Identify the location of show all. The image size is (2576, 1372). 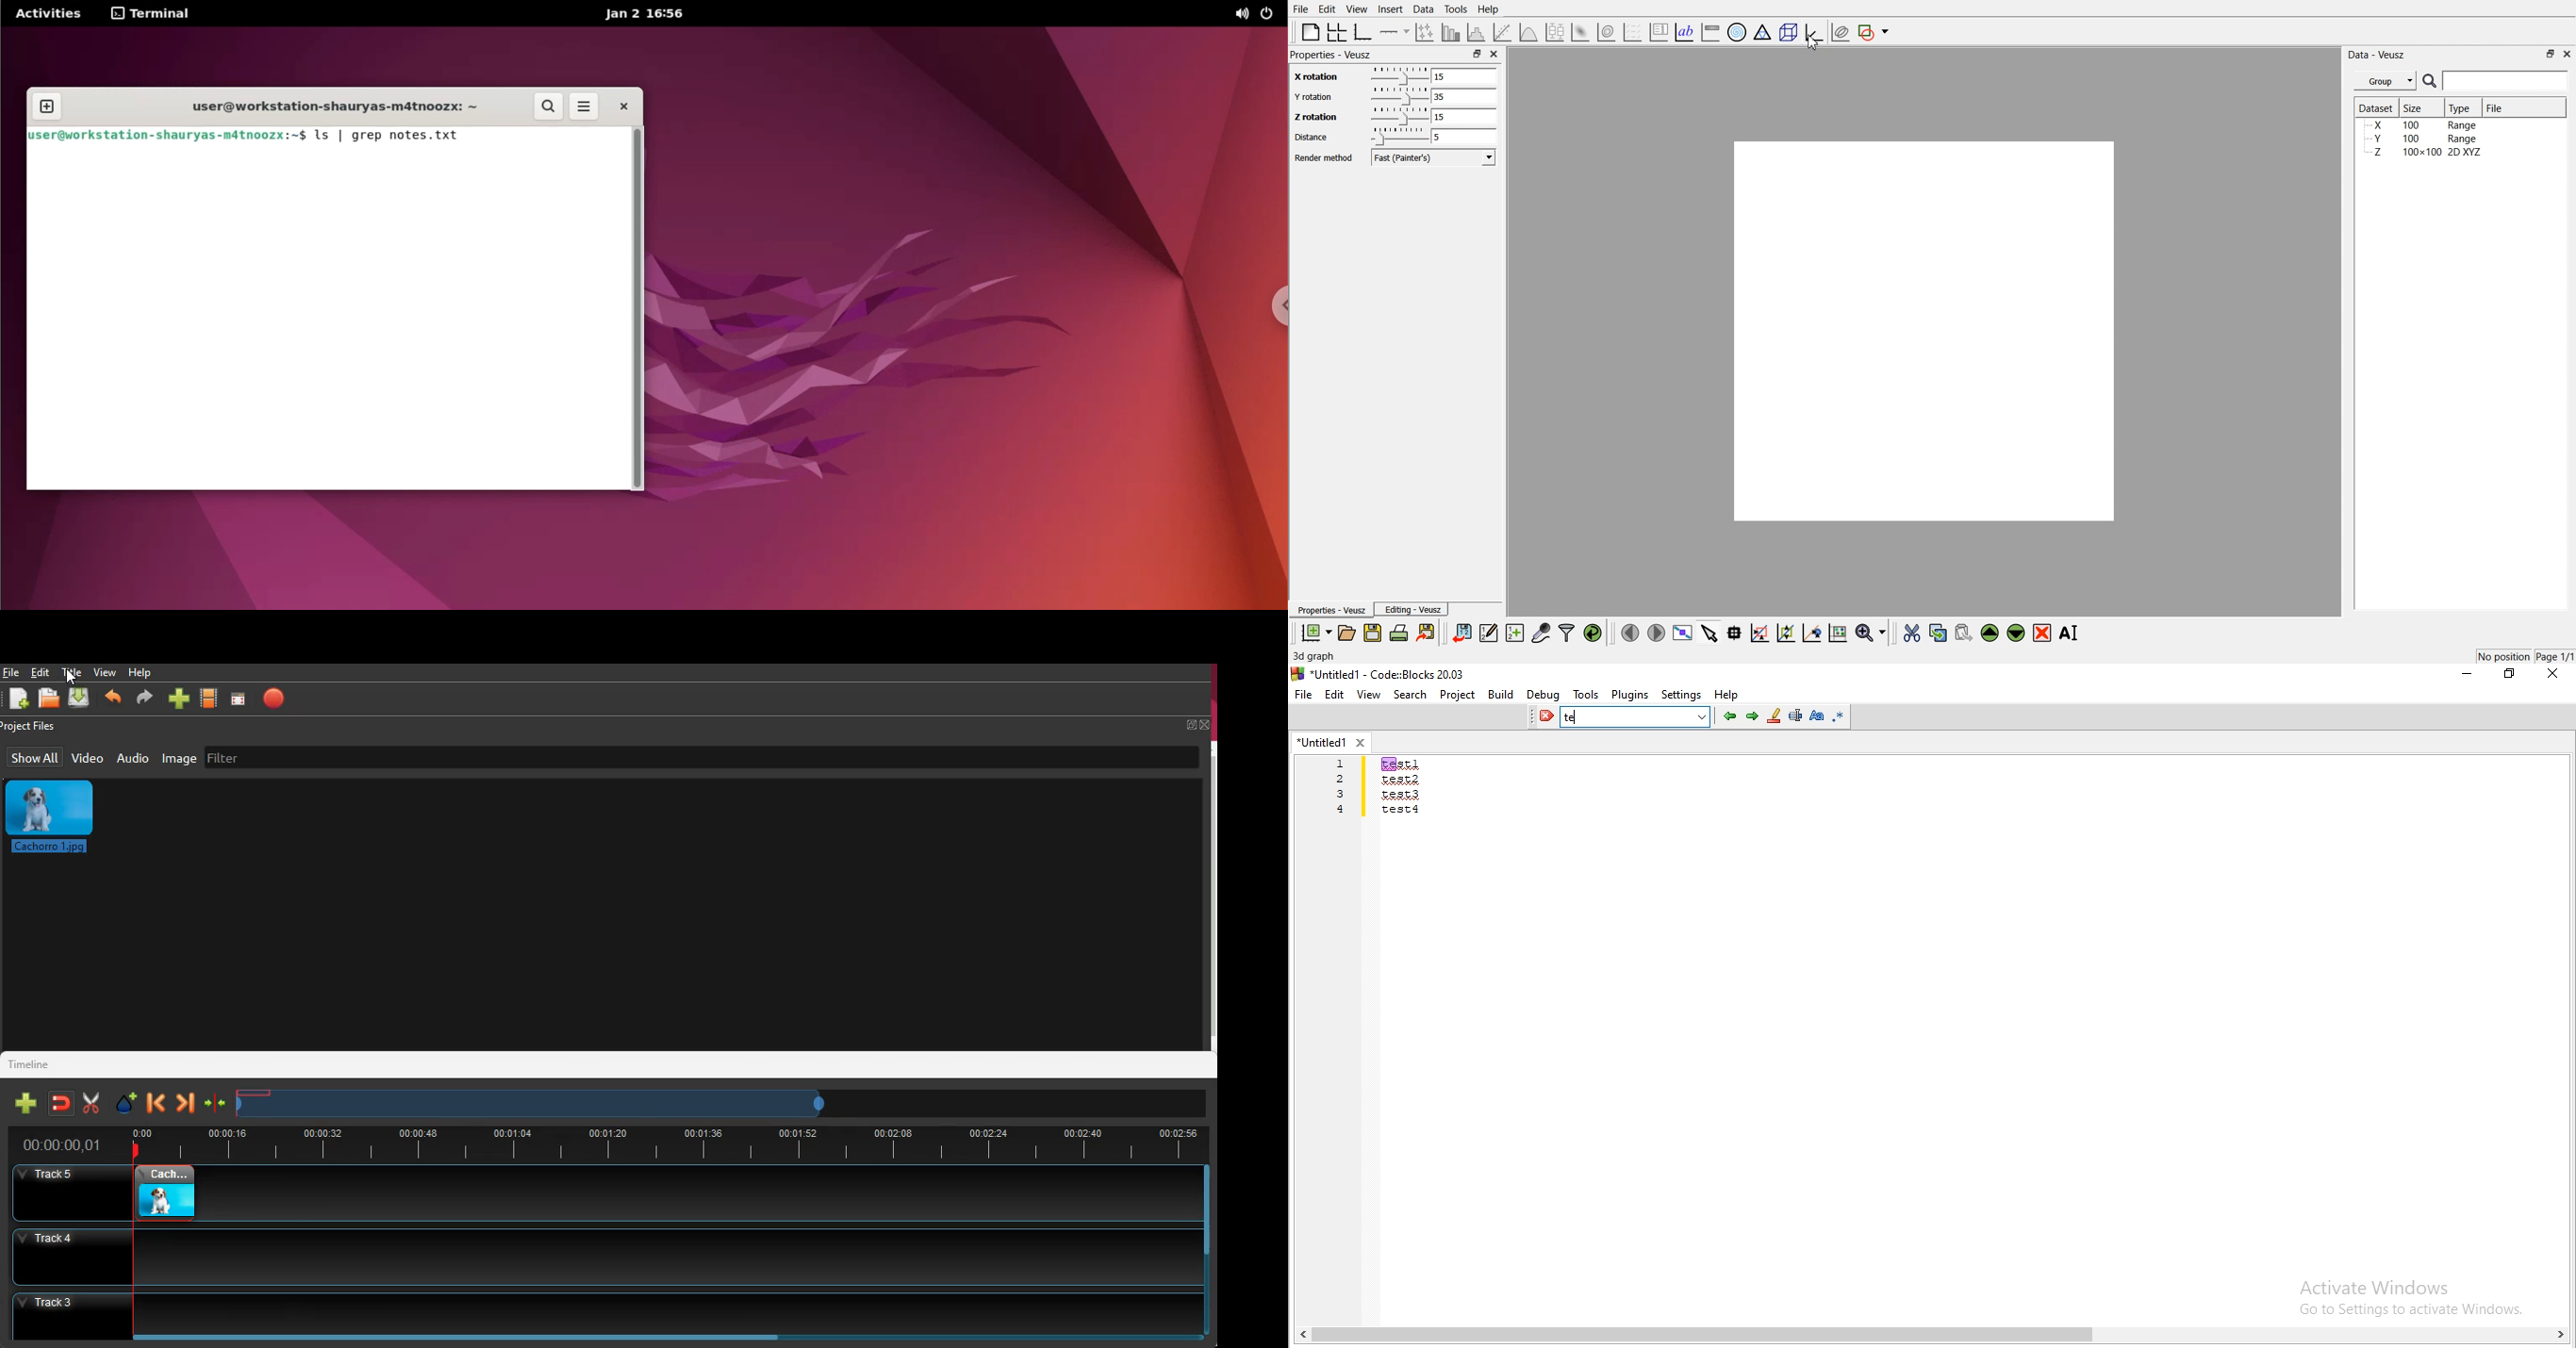
(35, 757).